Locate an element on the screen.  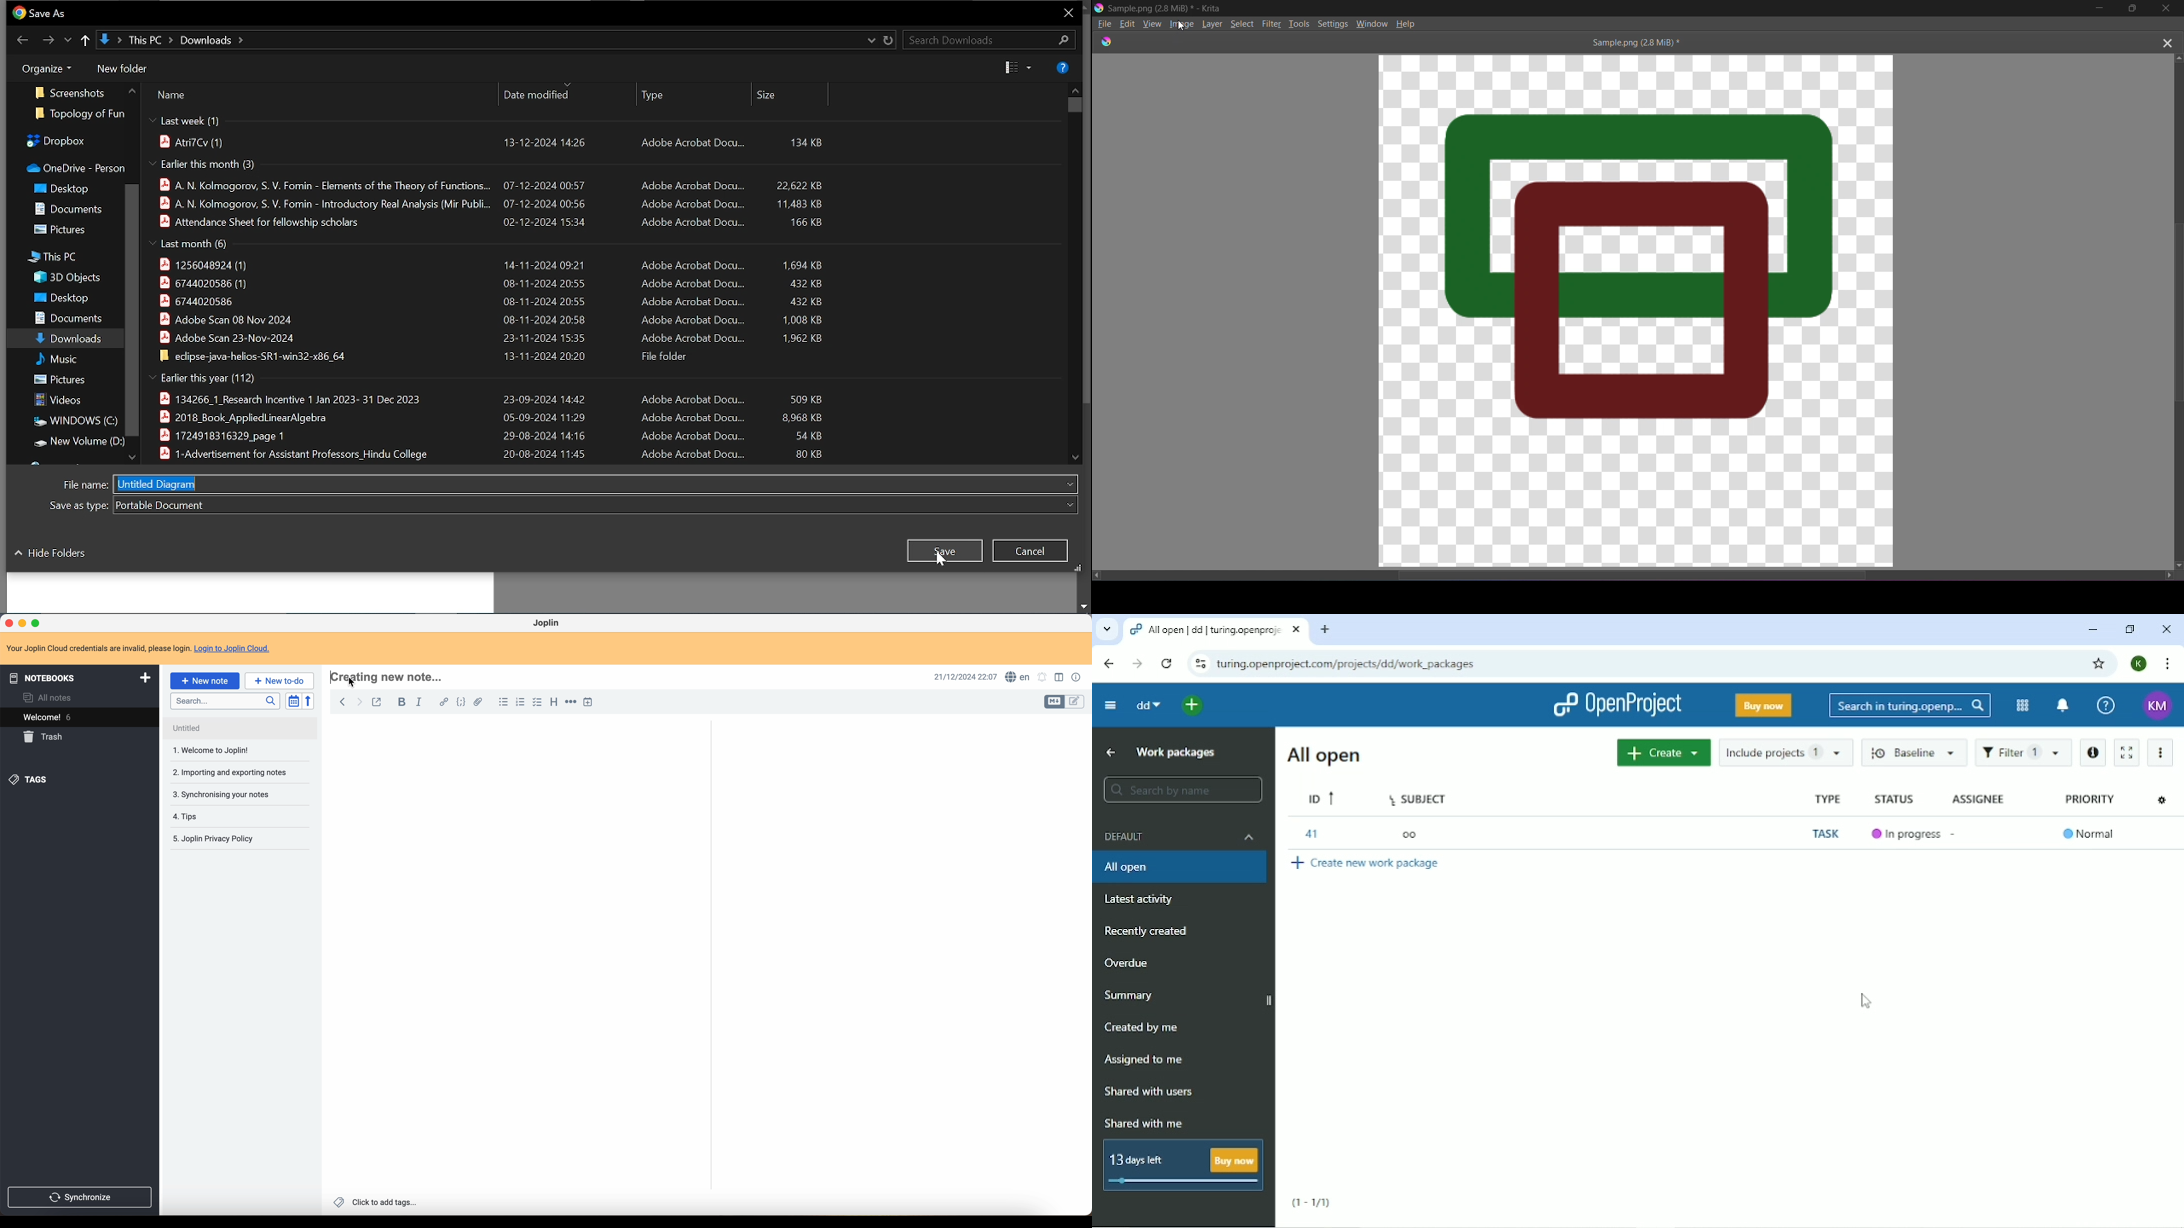
Default is located at coordinates (1179, 837).